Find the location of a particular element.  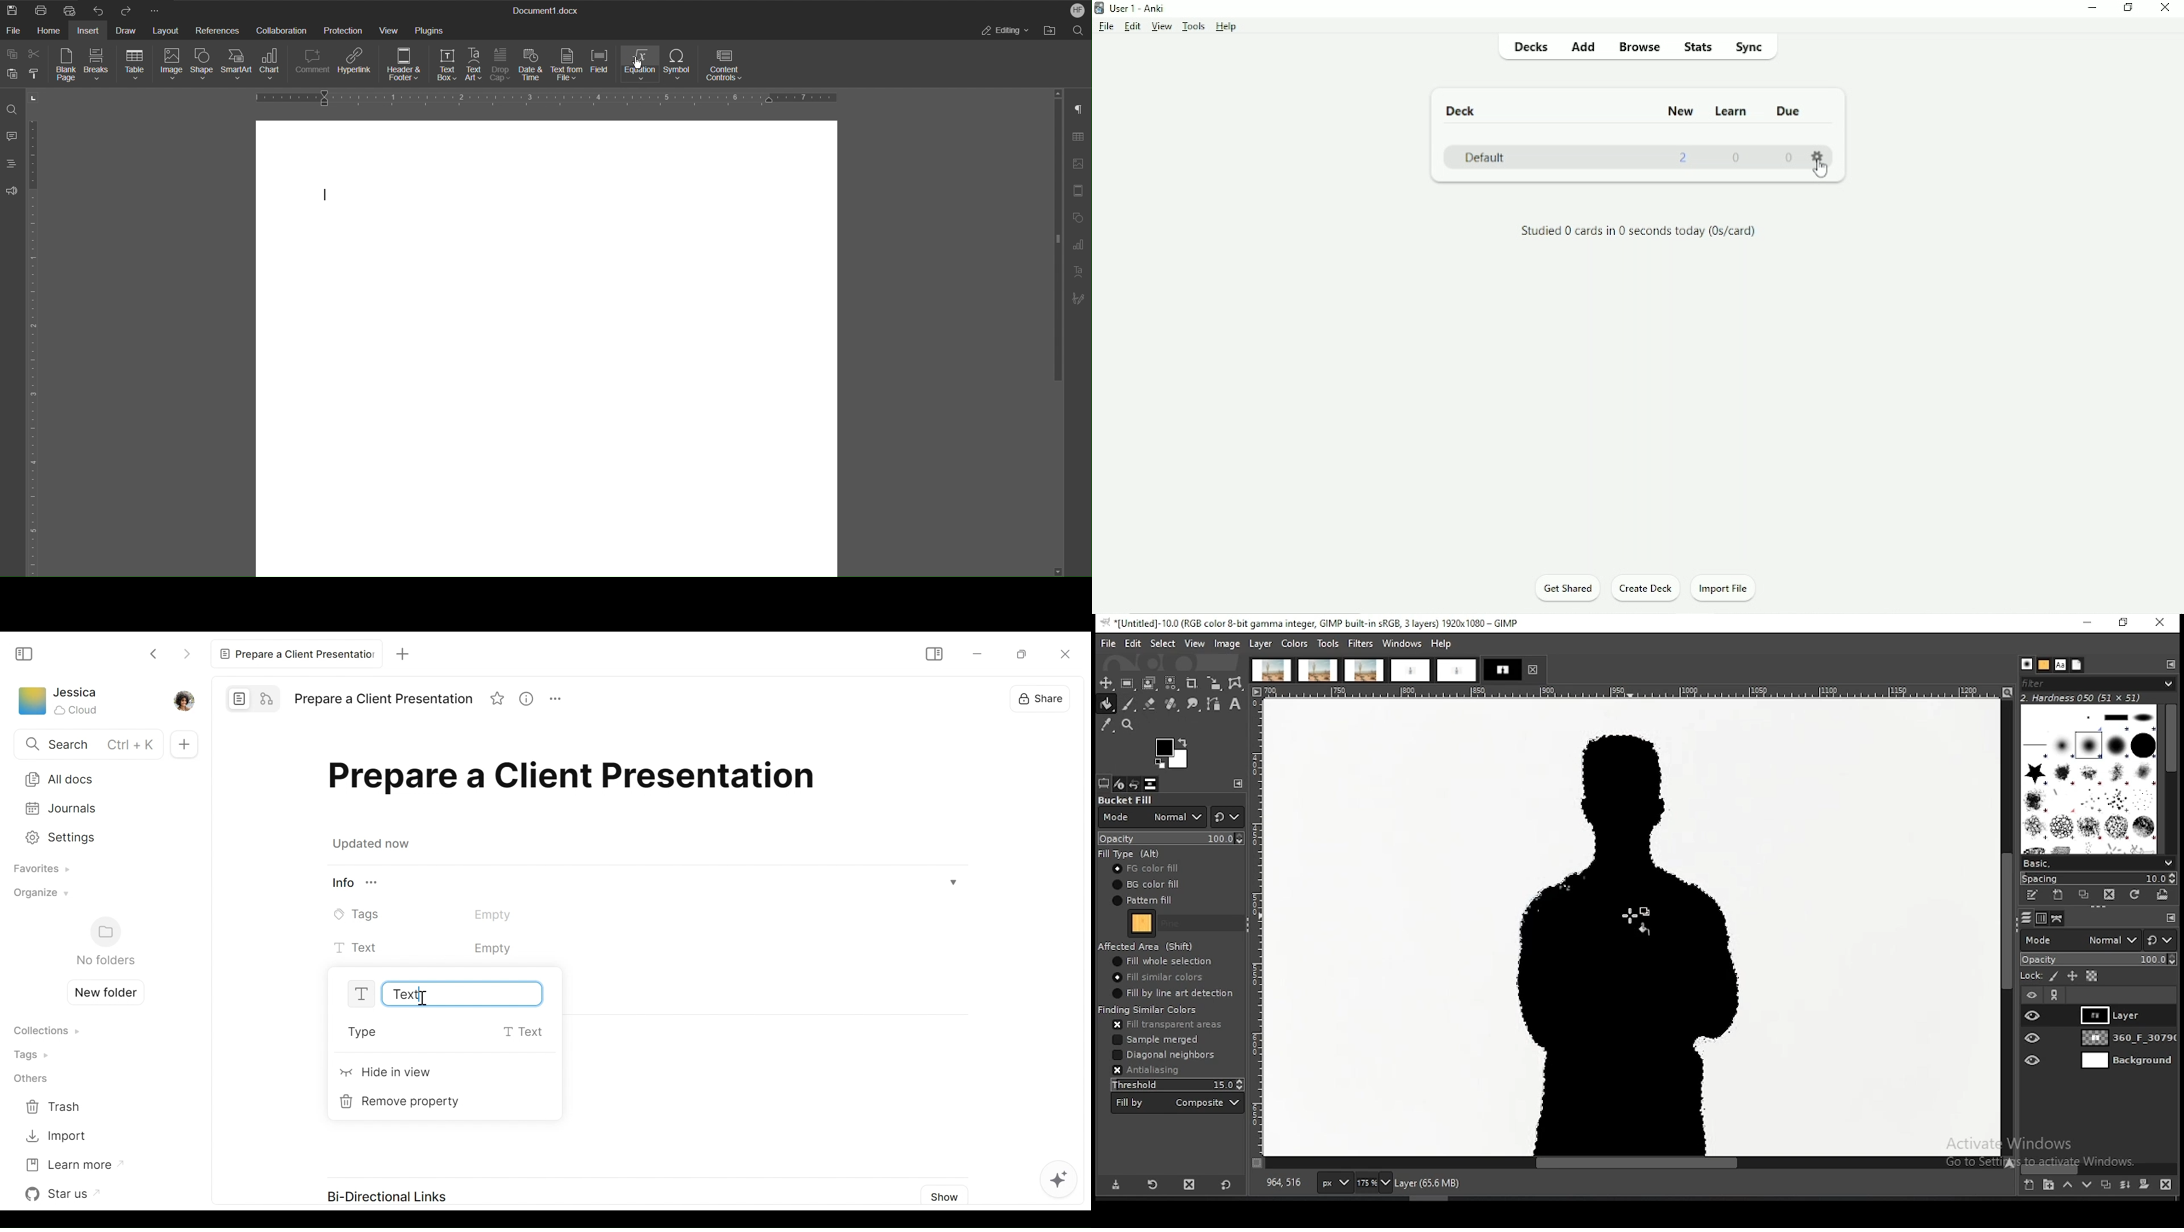

Edit is located at coordinates (1133, 26).